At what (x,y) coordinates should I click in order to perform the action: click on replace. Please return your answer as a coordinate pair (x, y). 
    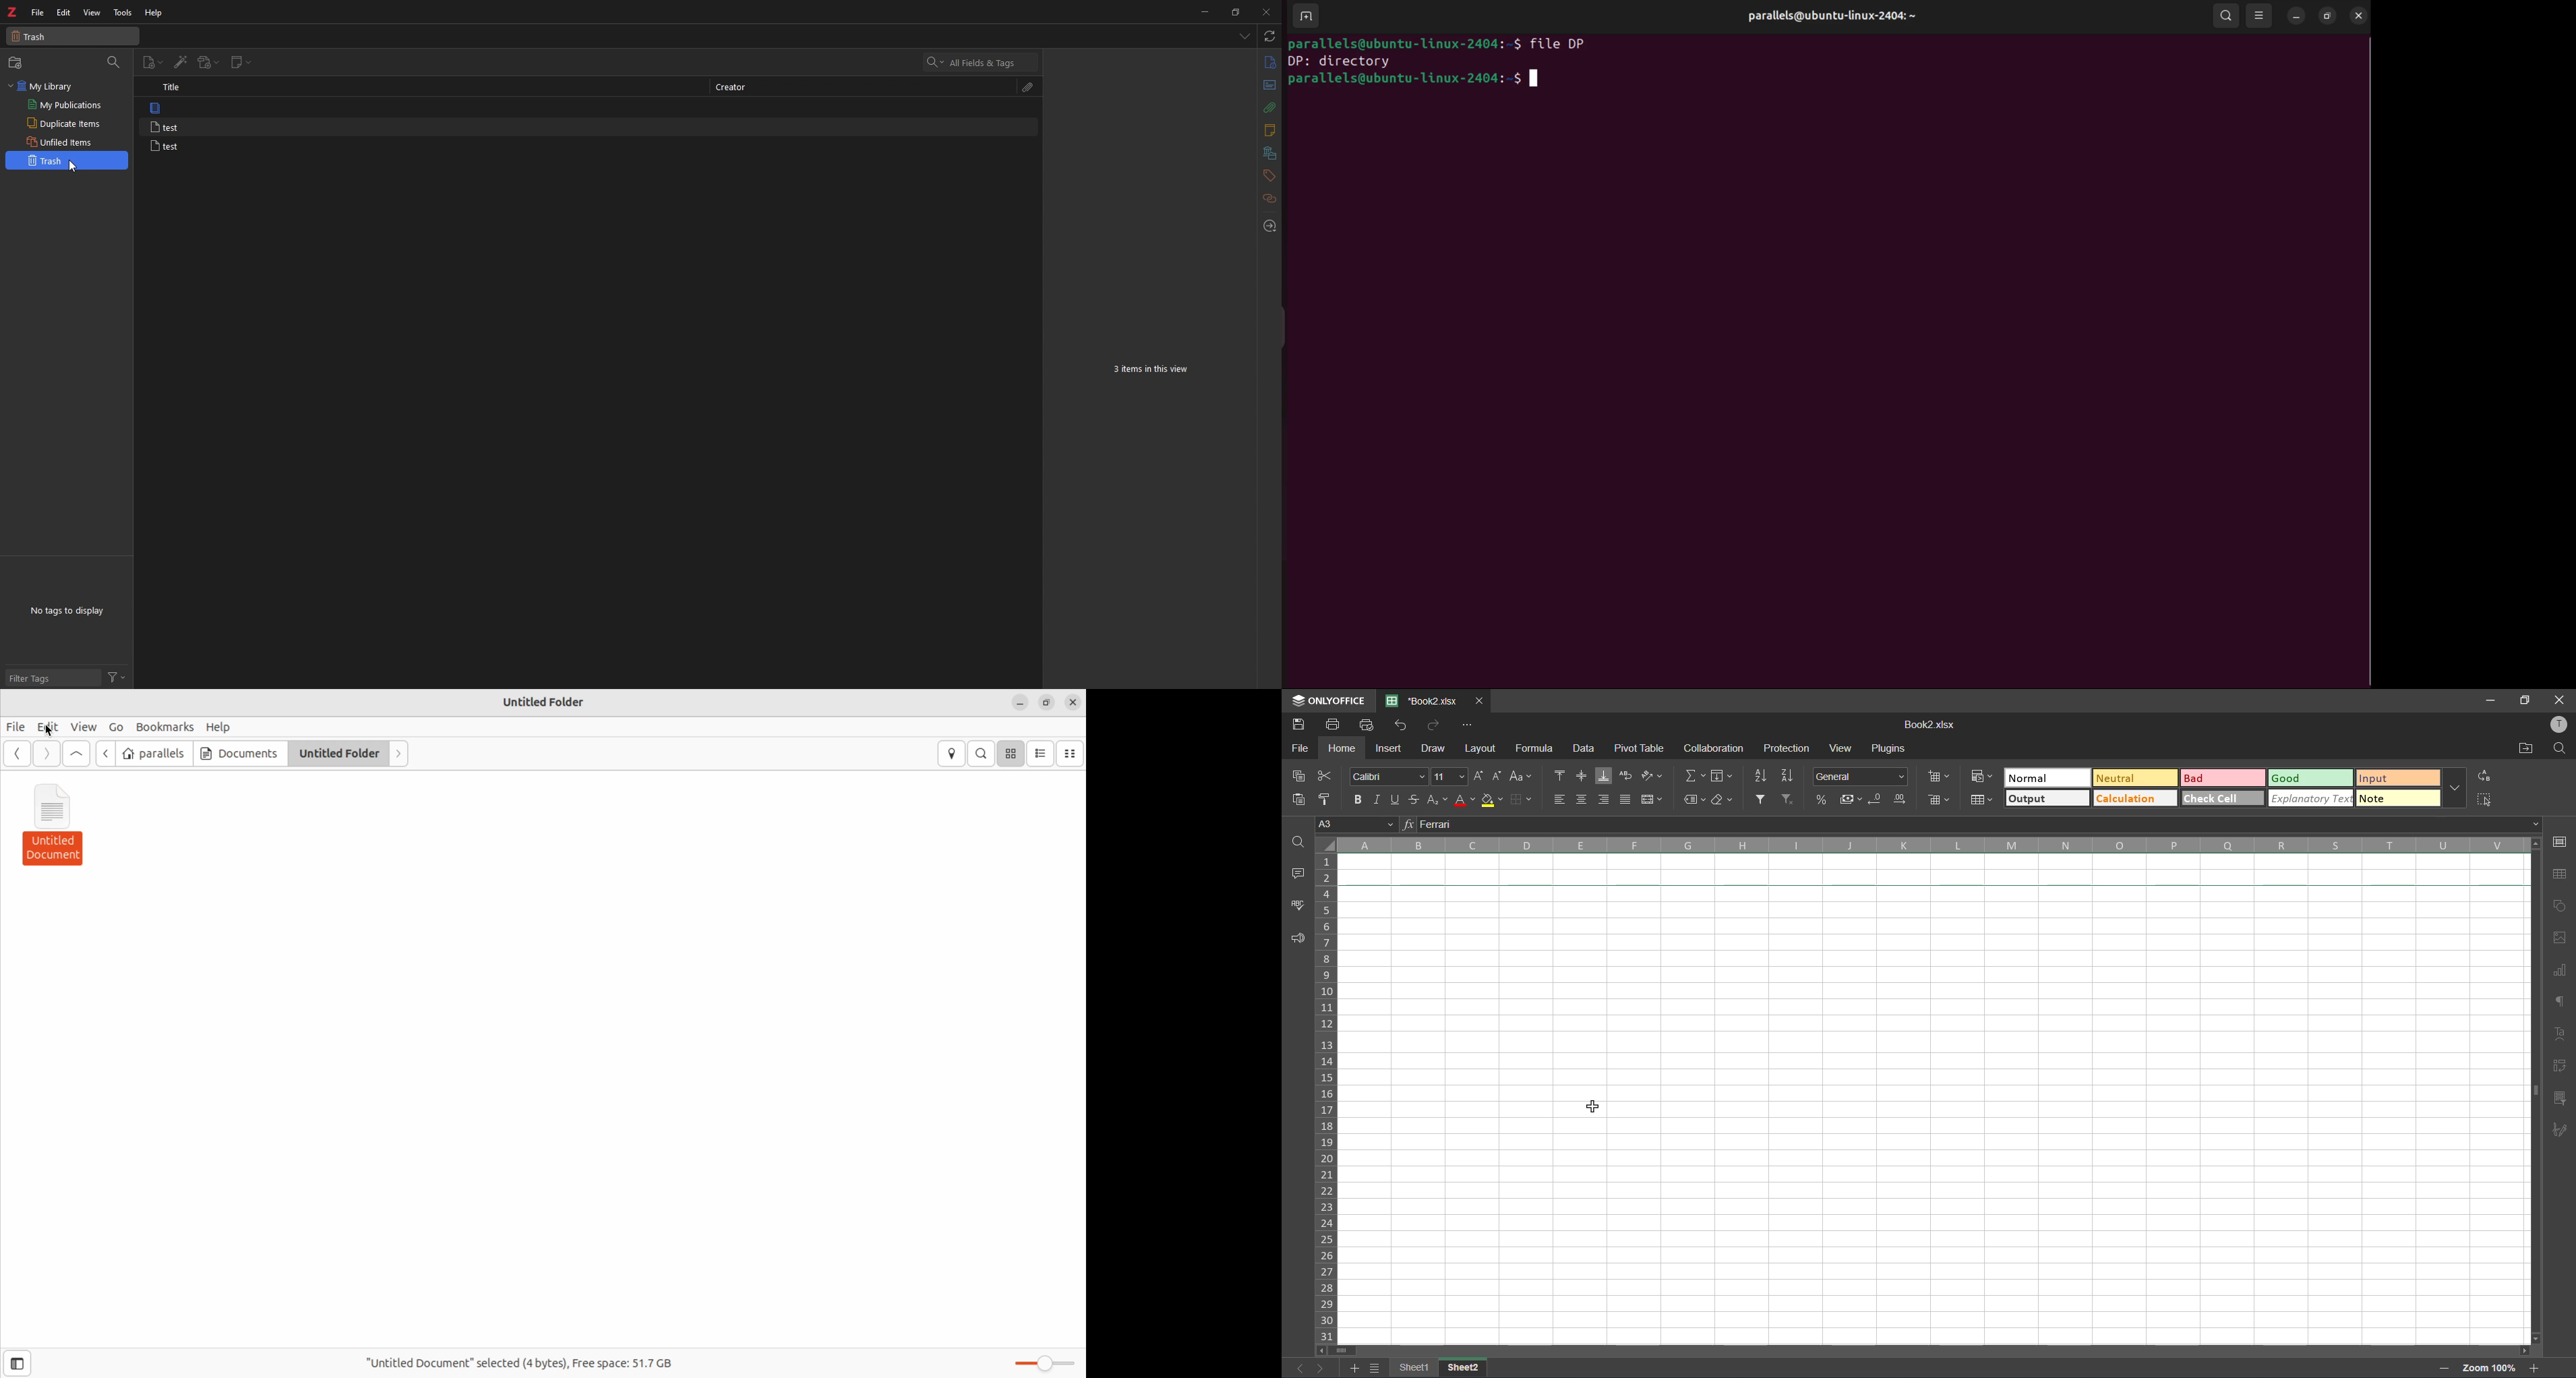
    Looking at the image, I should click on (2486, 777).